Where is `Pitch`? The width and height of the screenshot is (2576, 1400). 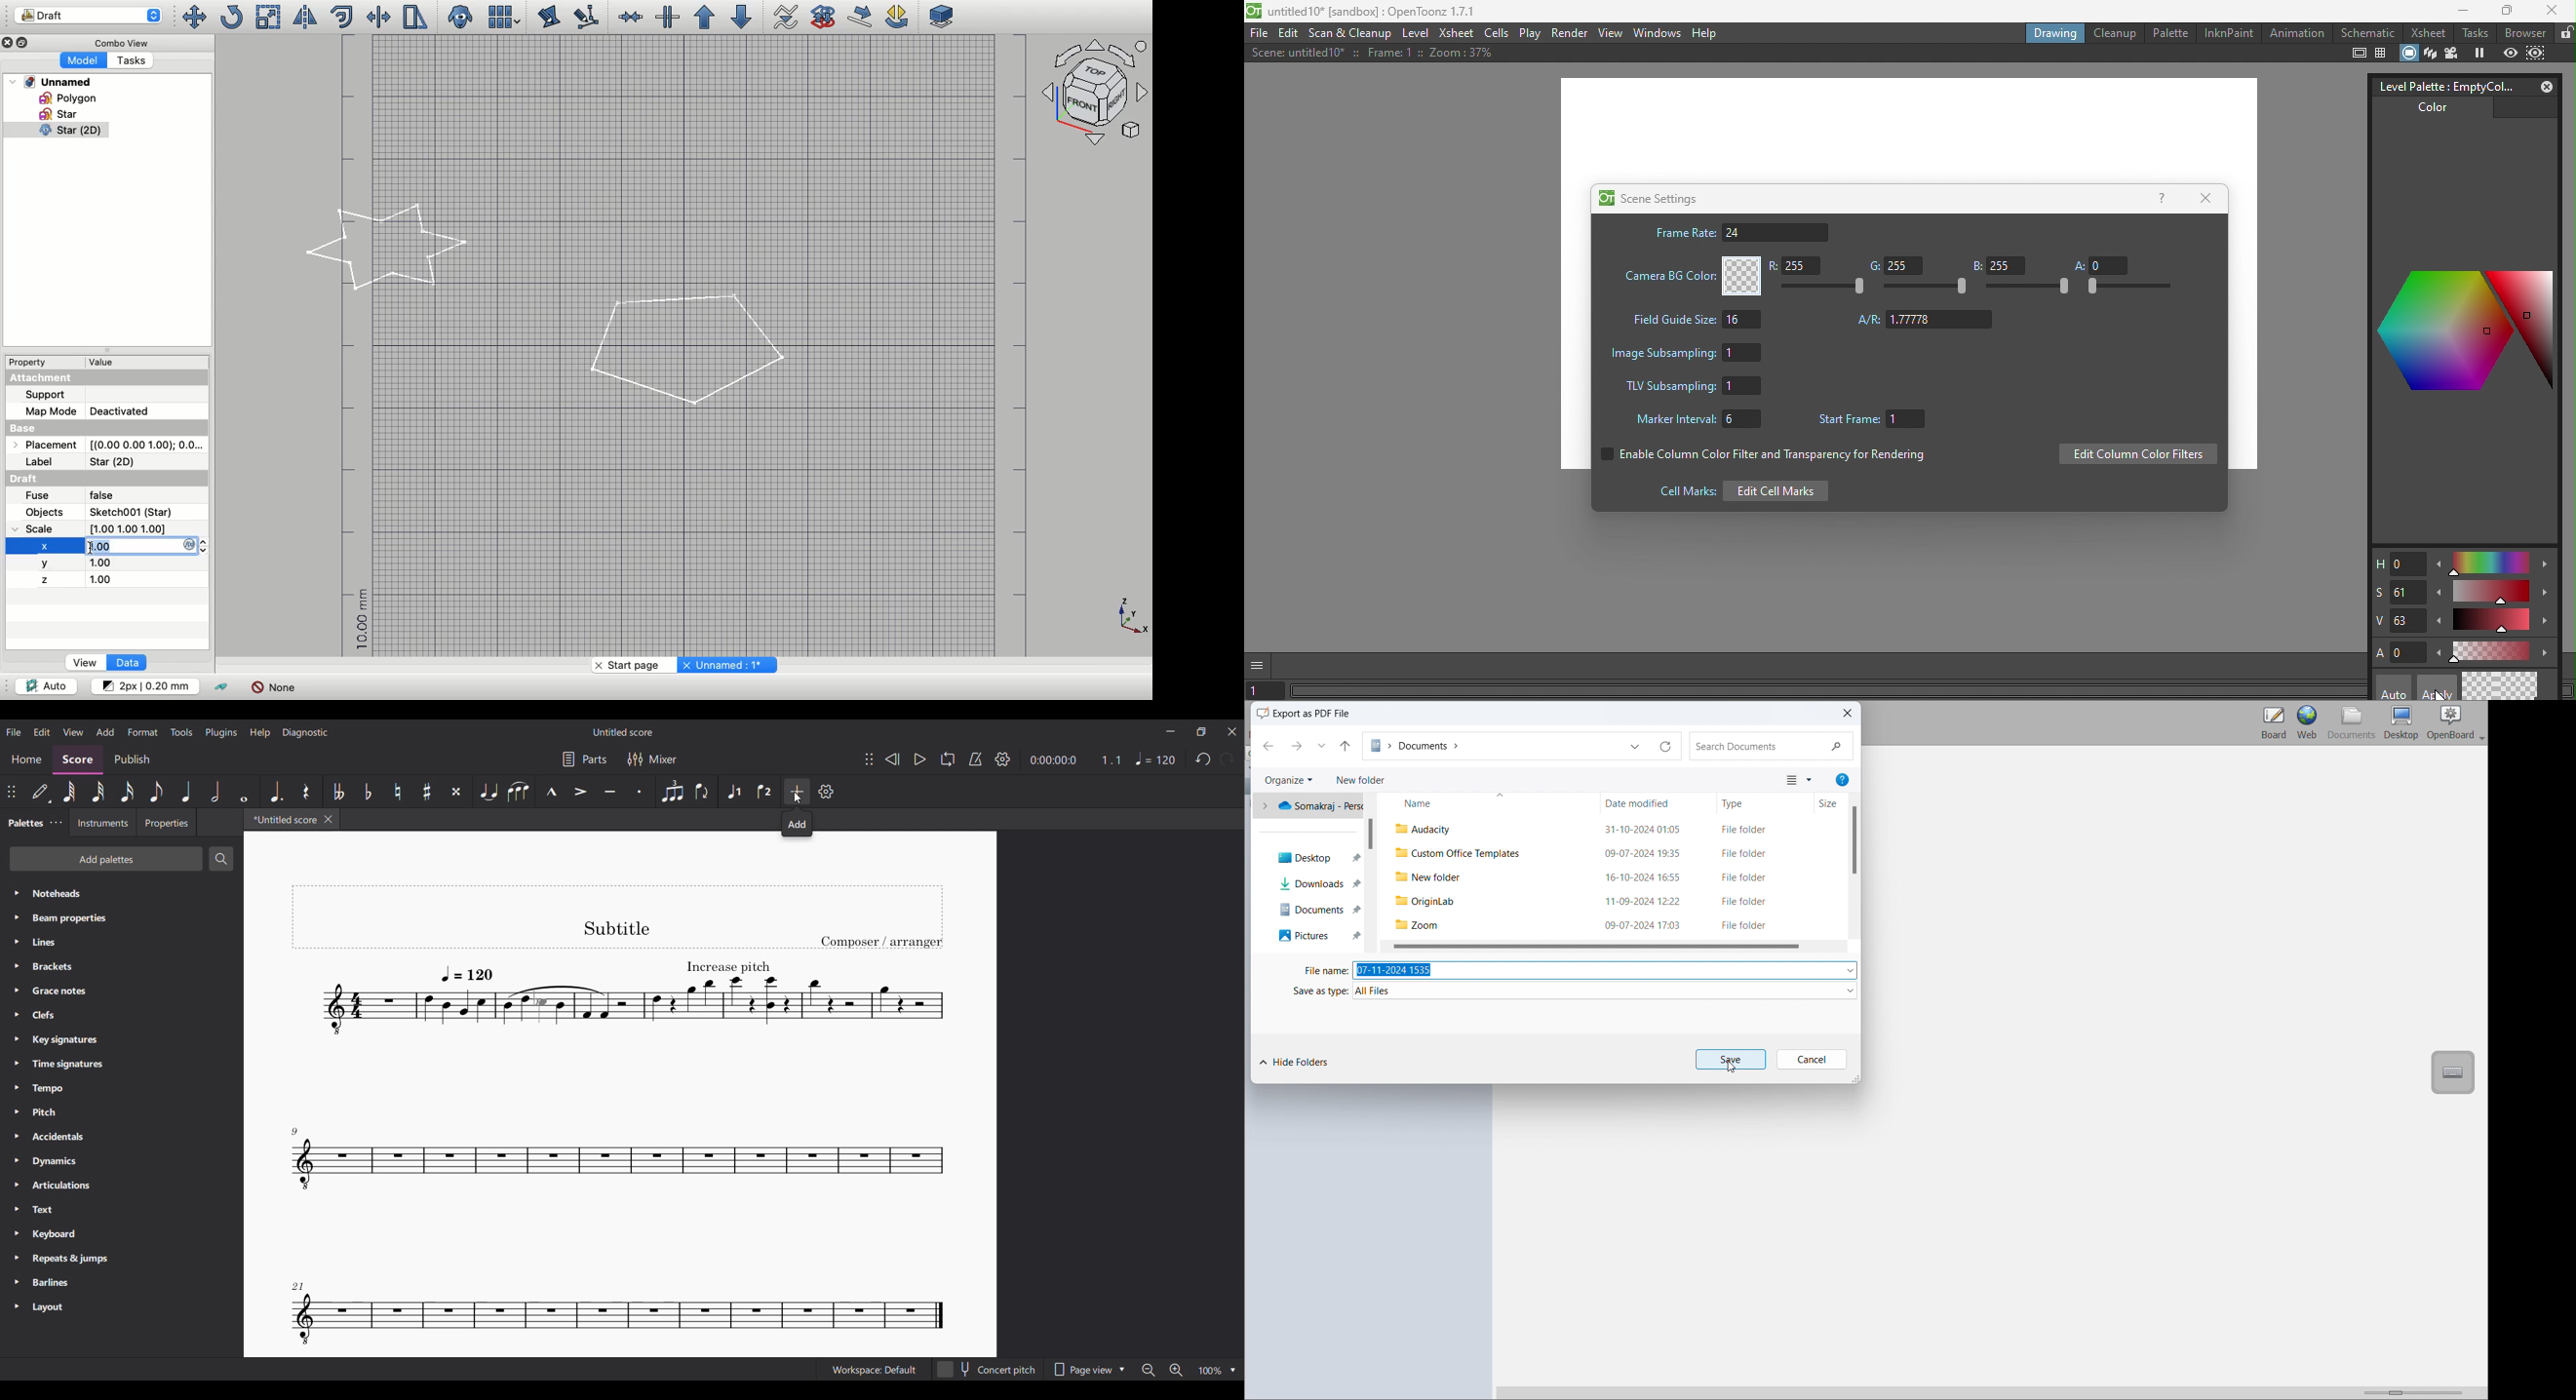 Pitch is located at coordinates (122, 1112).